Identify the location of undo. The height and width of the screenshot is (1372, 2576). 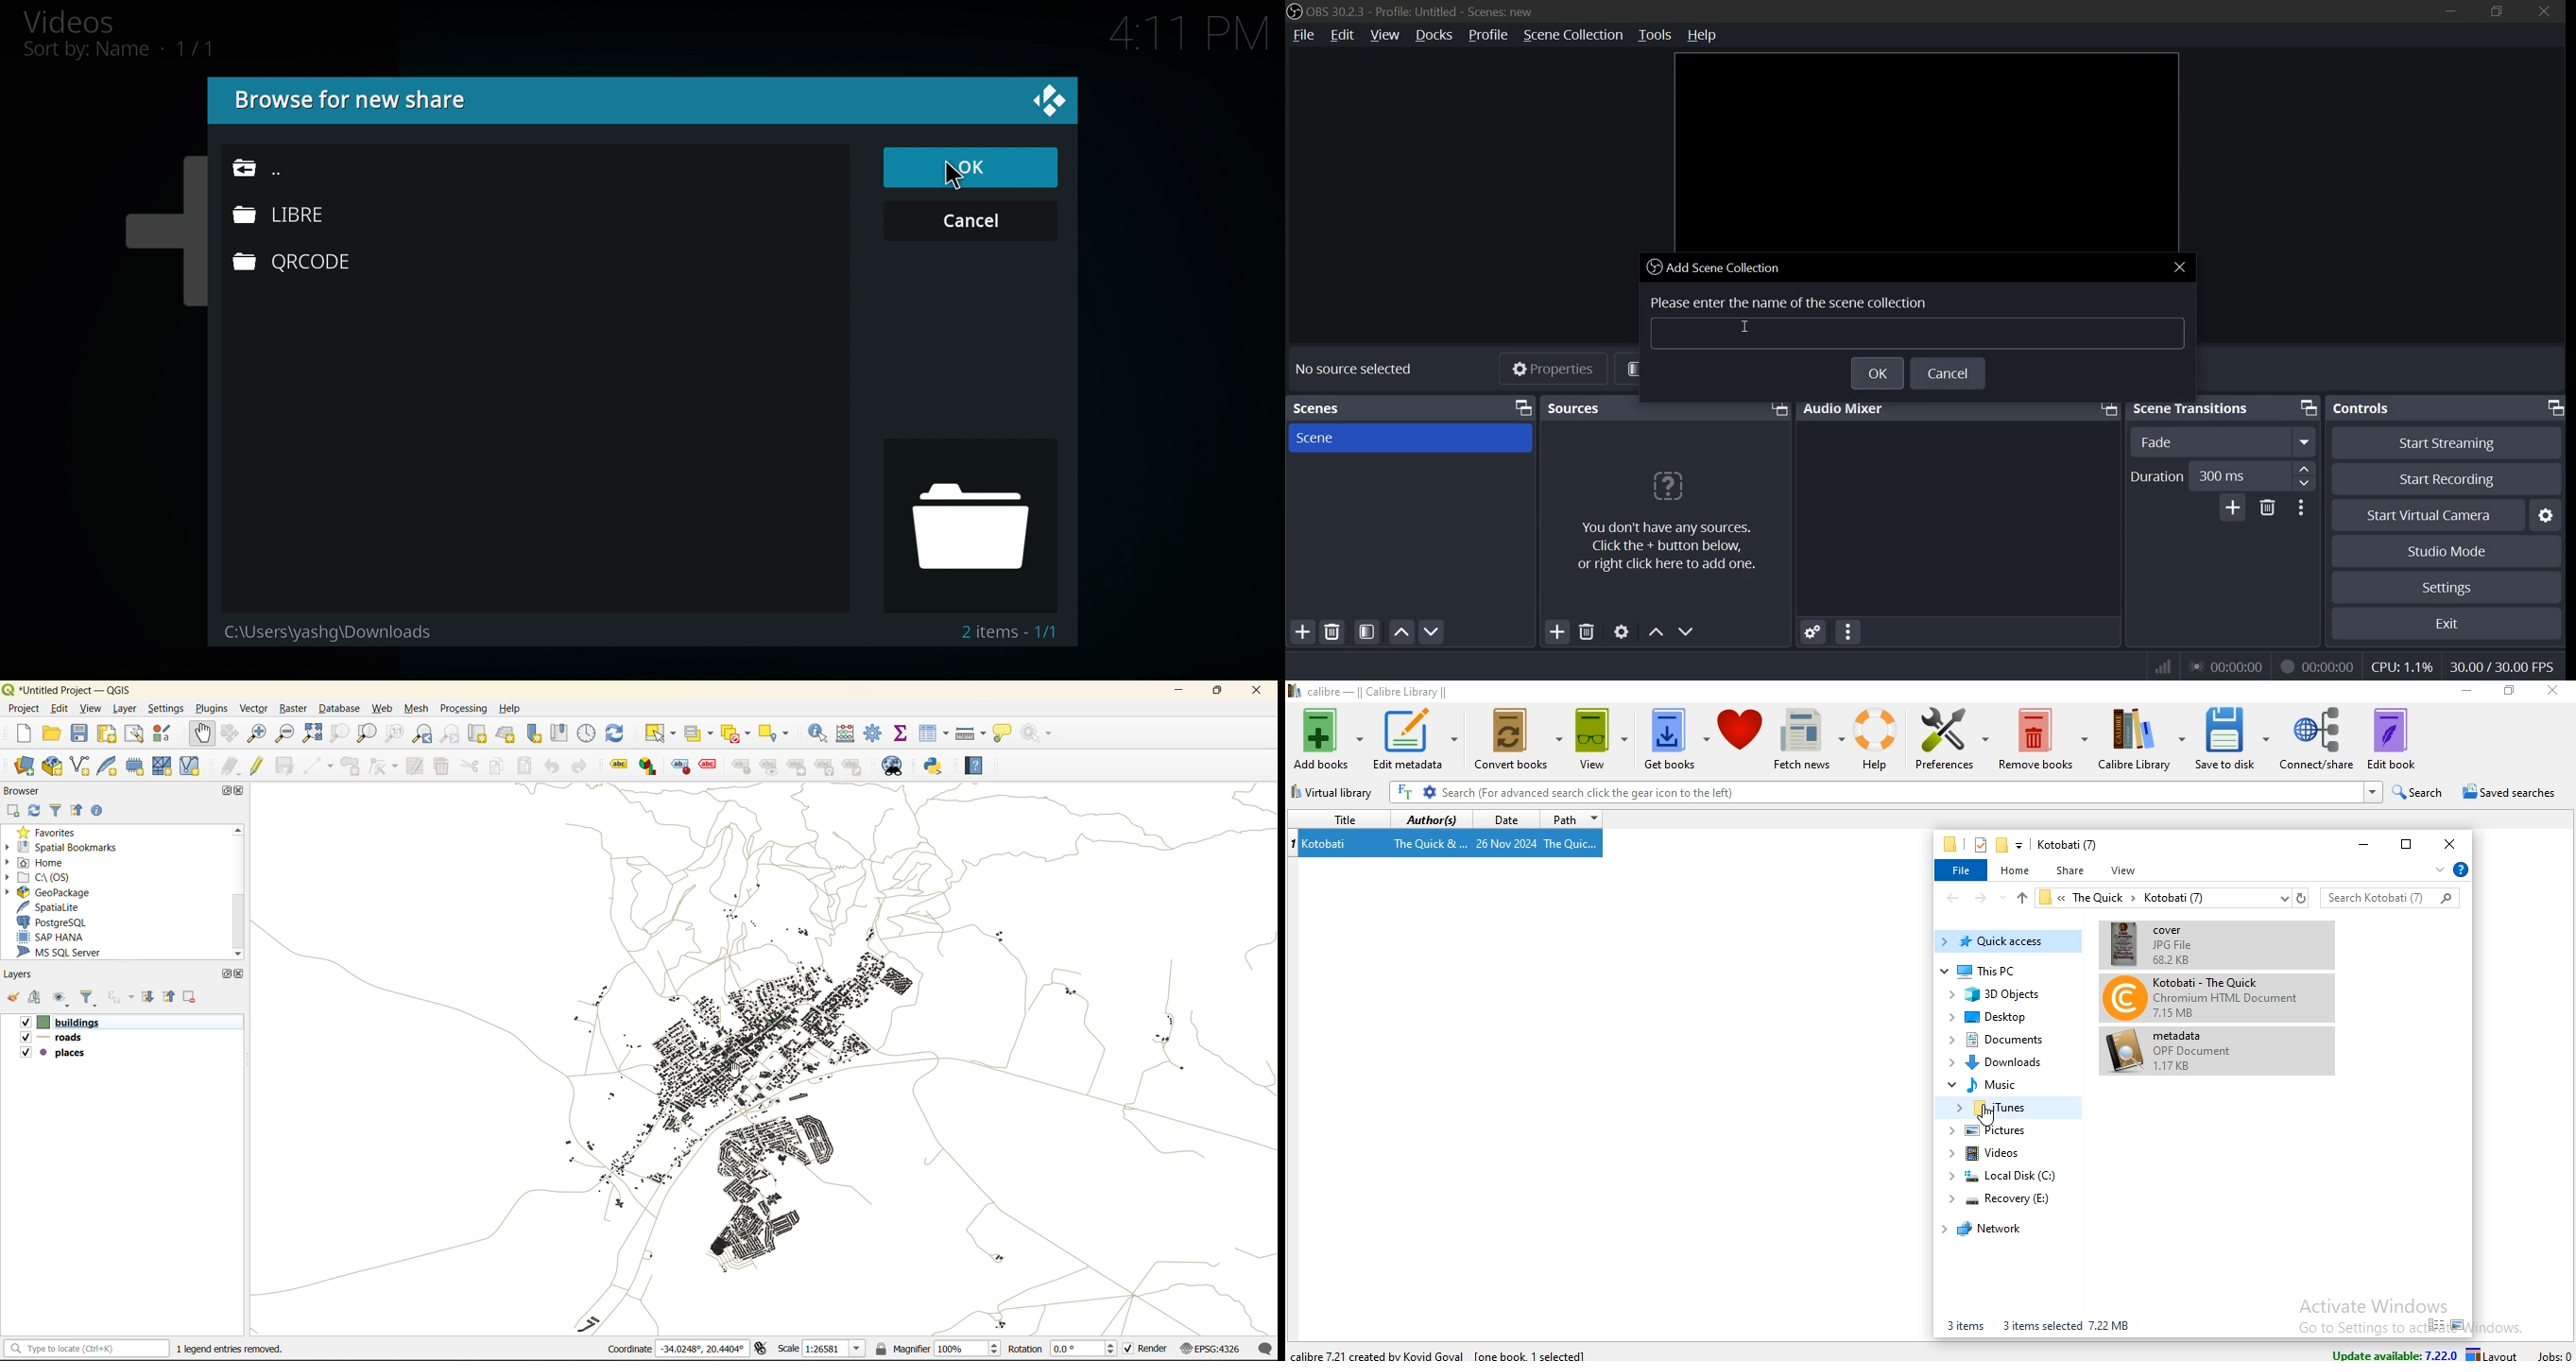
(552, 766).